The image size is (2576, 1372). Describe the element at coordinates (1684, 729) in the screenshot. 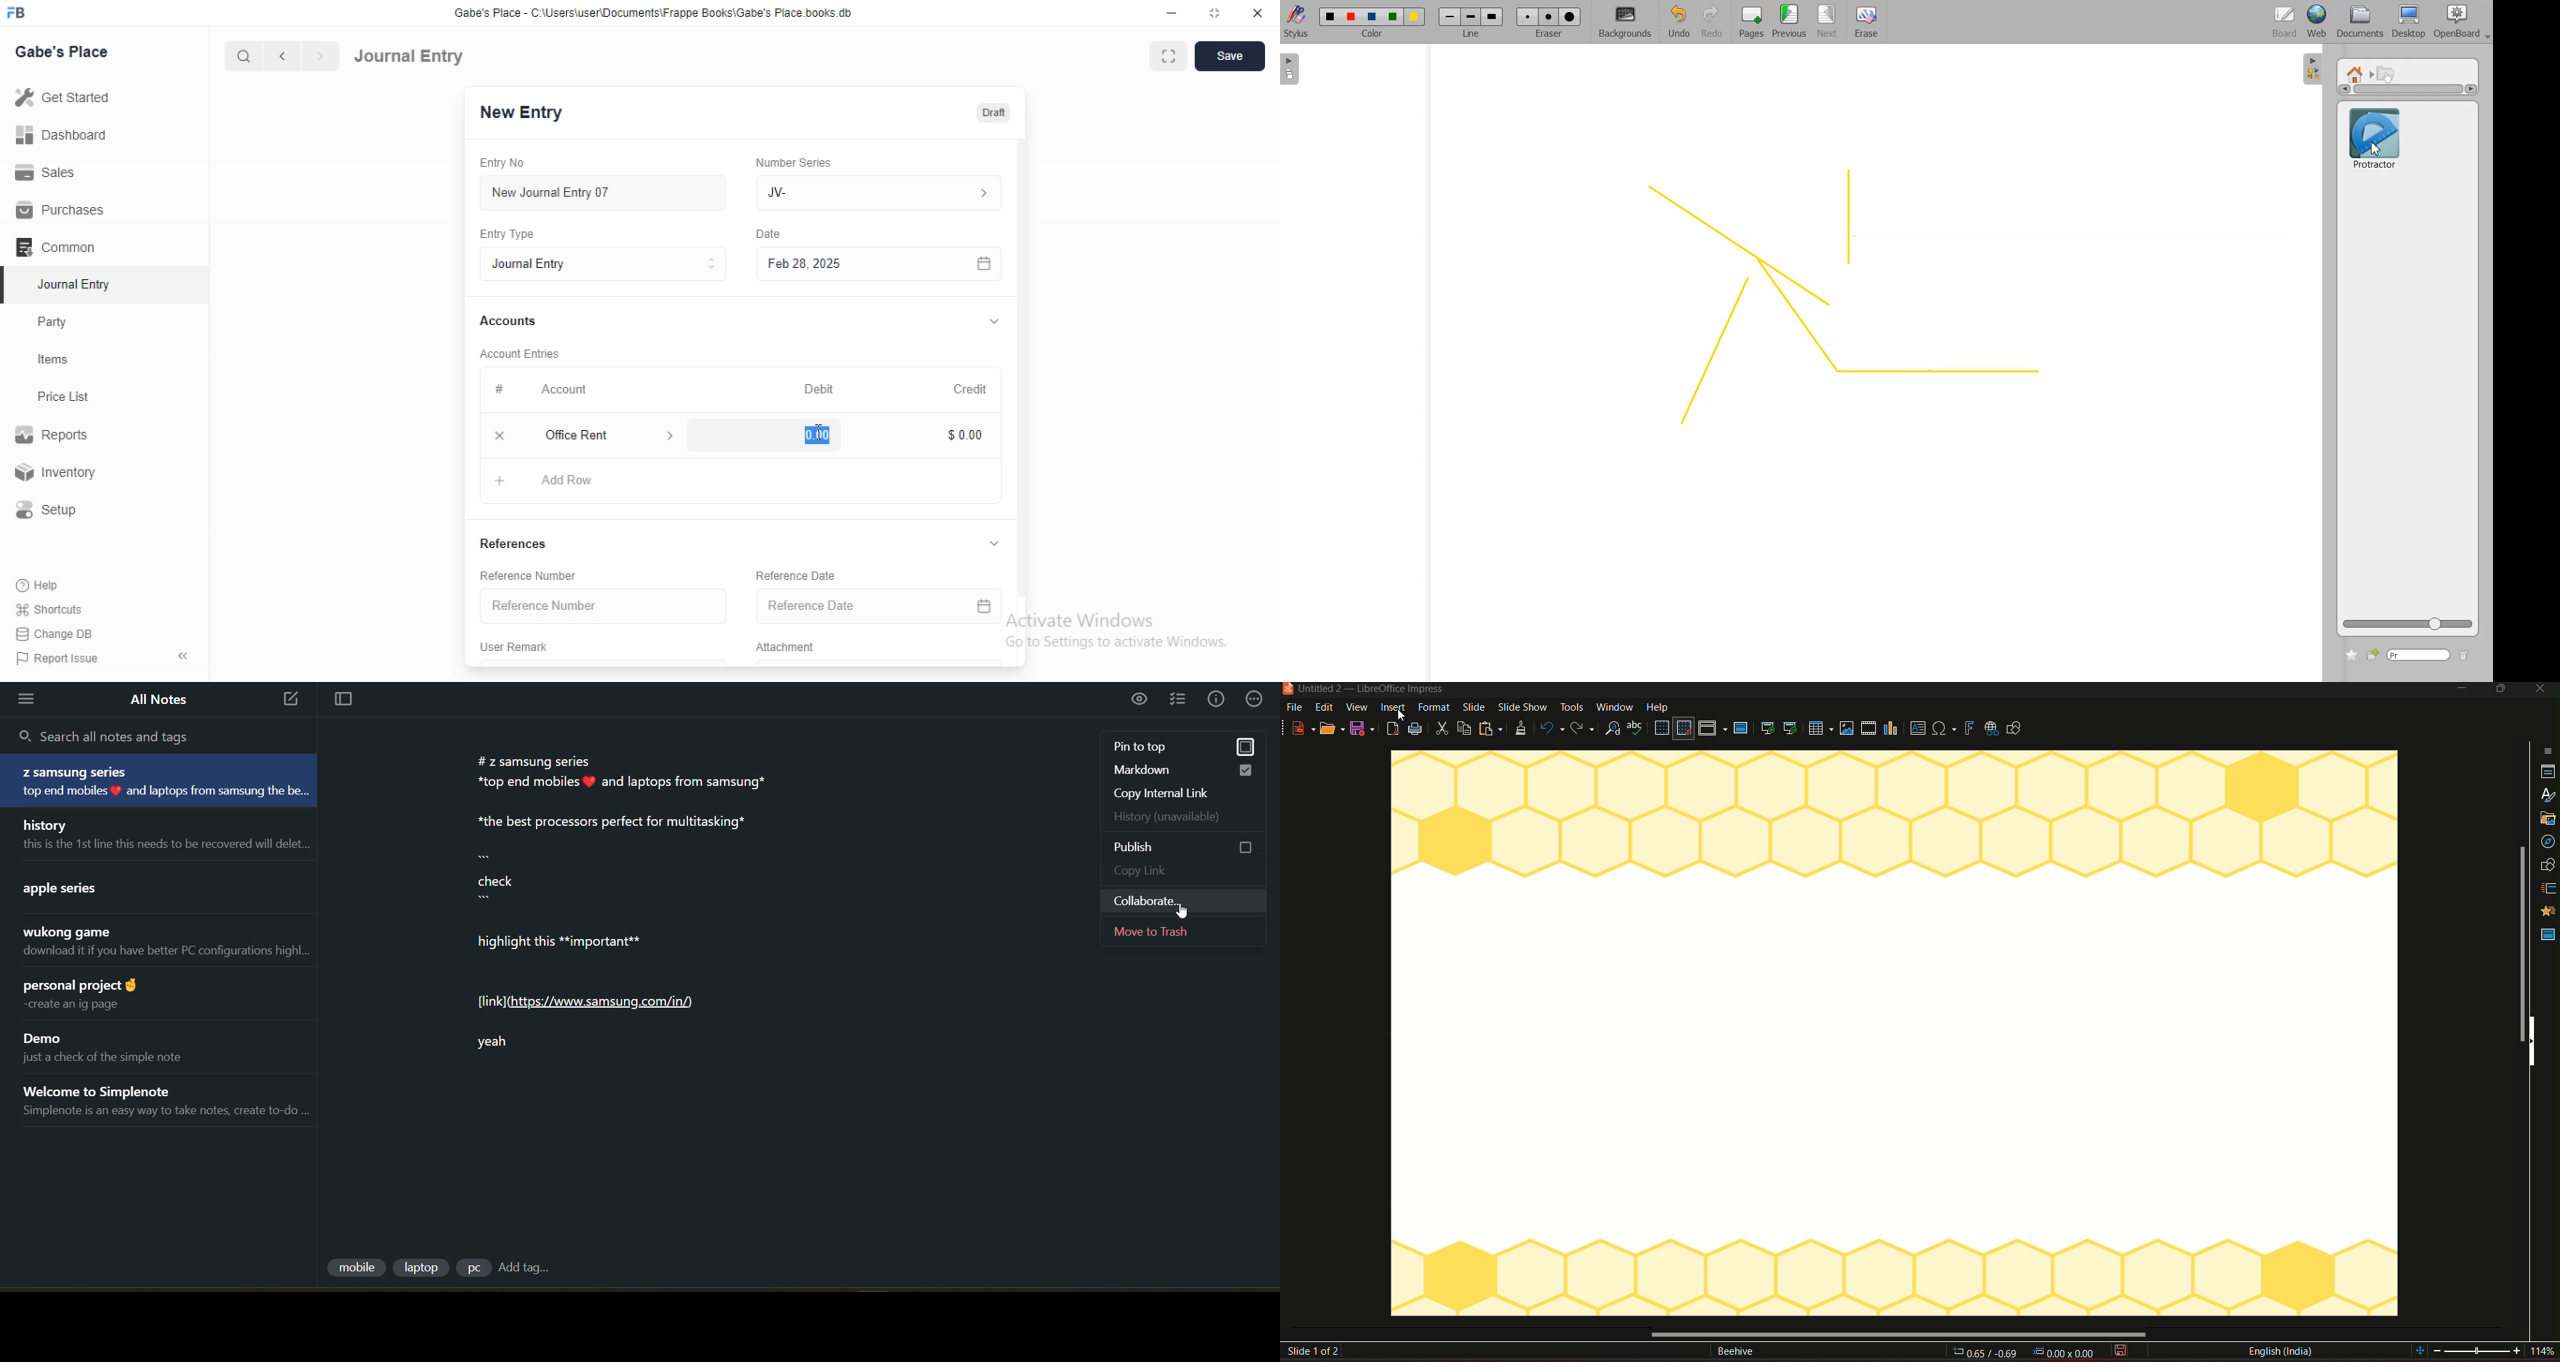

I see `snap to grid` at that location.